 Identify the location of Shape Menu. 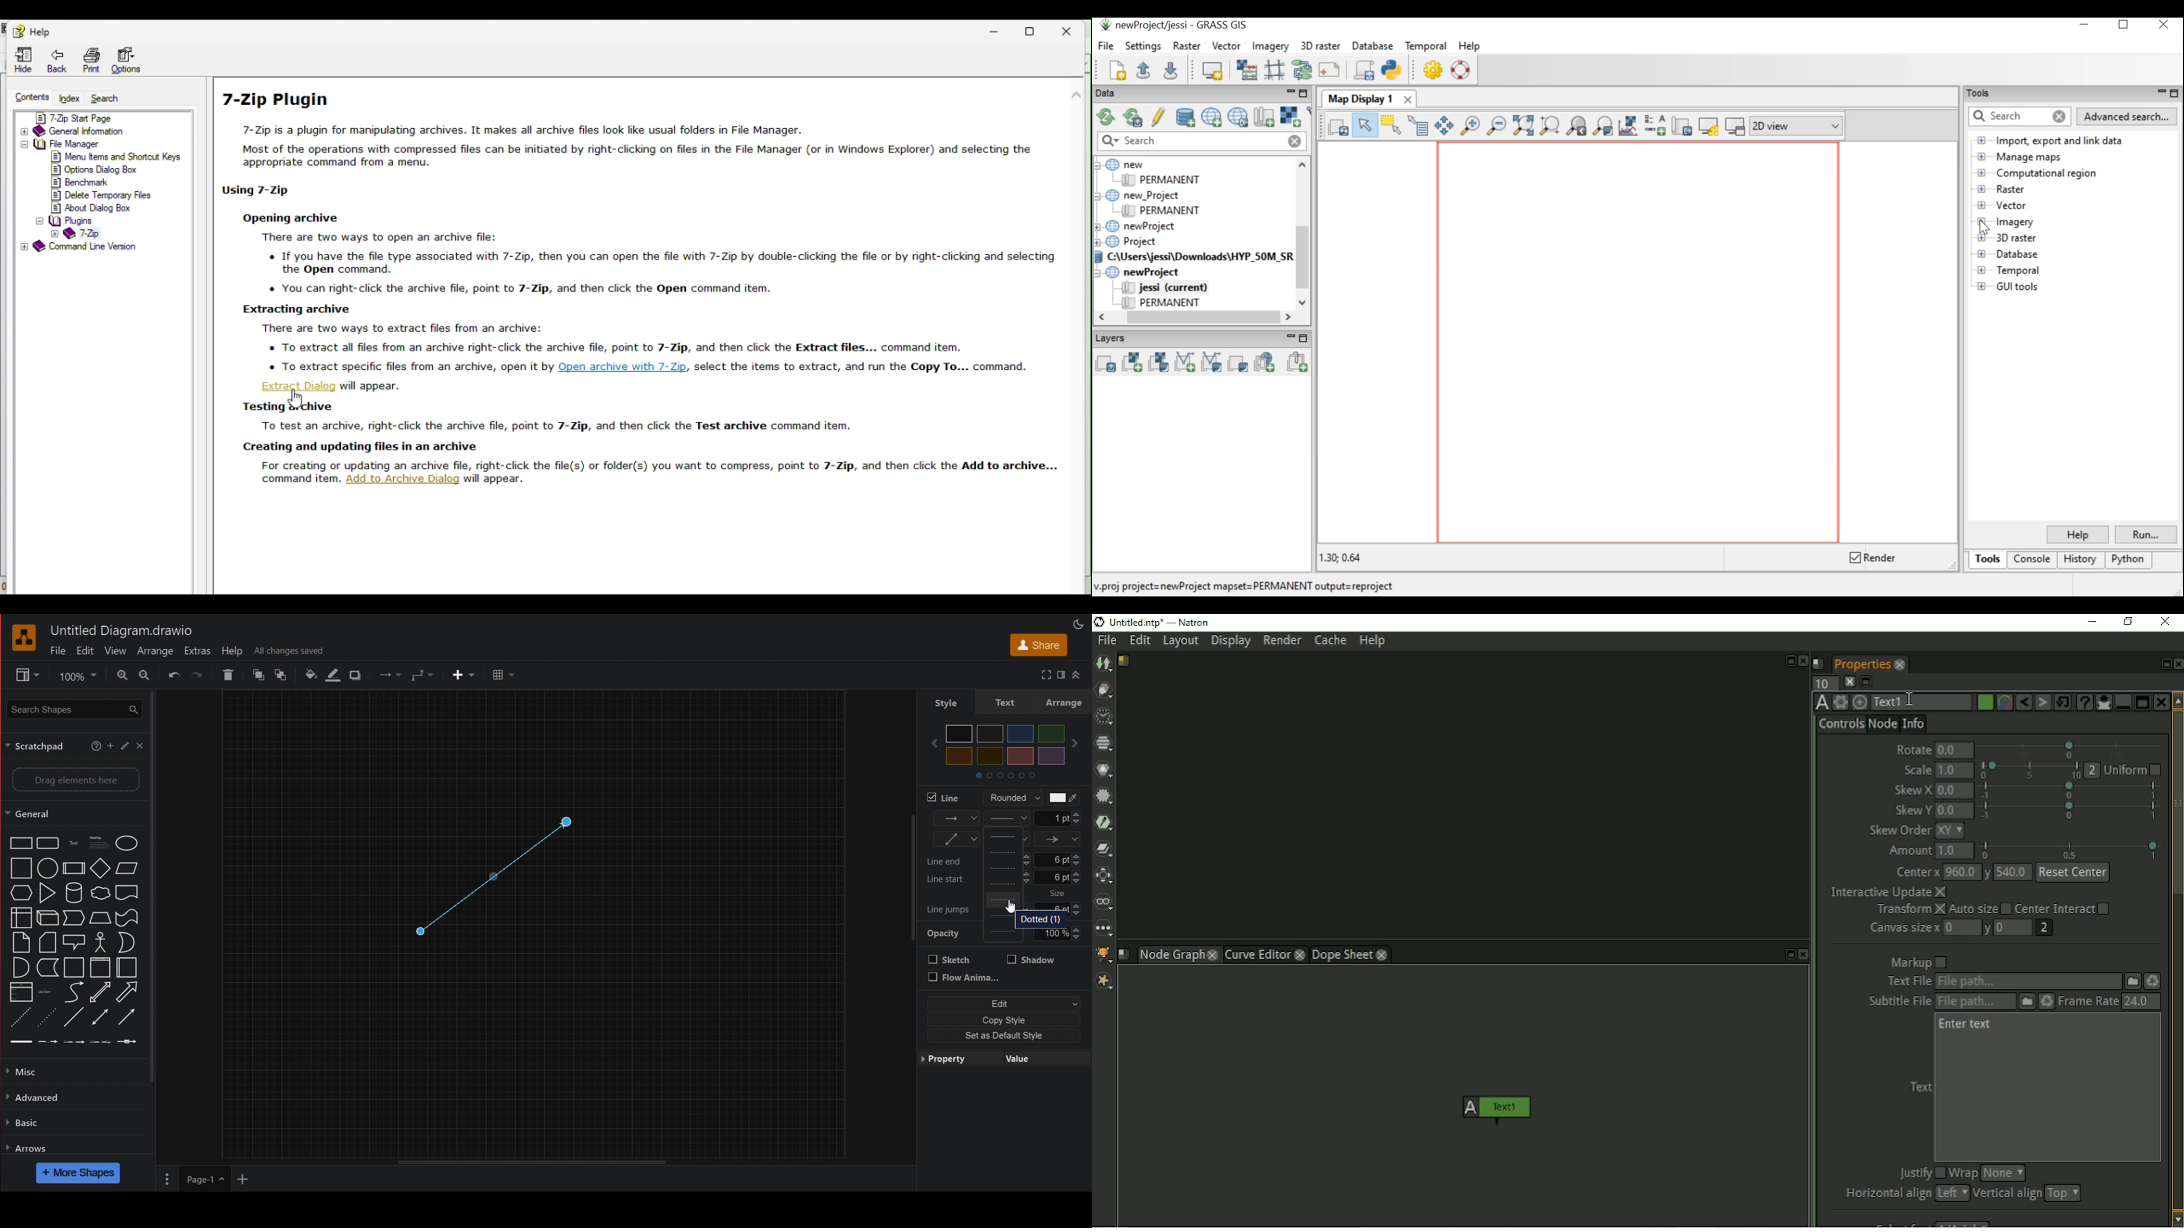
(73, 941).